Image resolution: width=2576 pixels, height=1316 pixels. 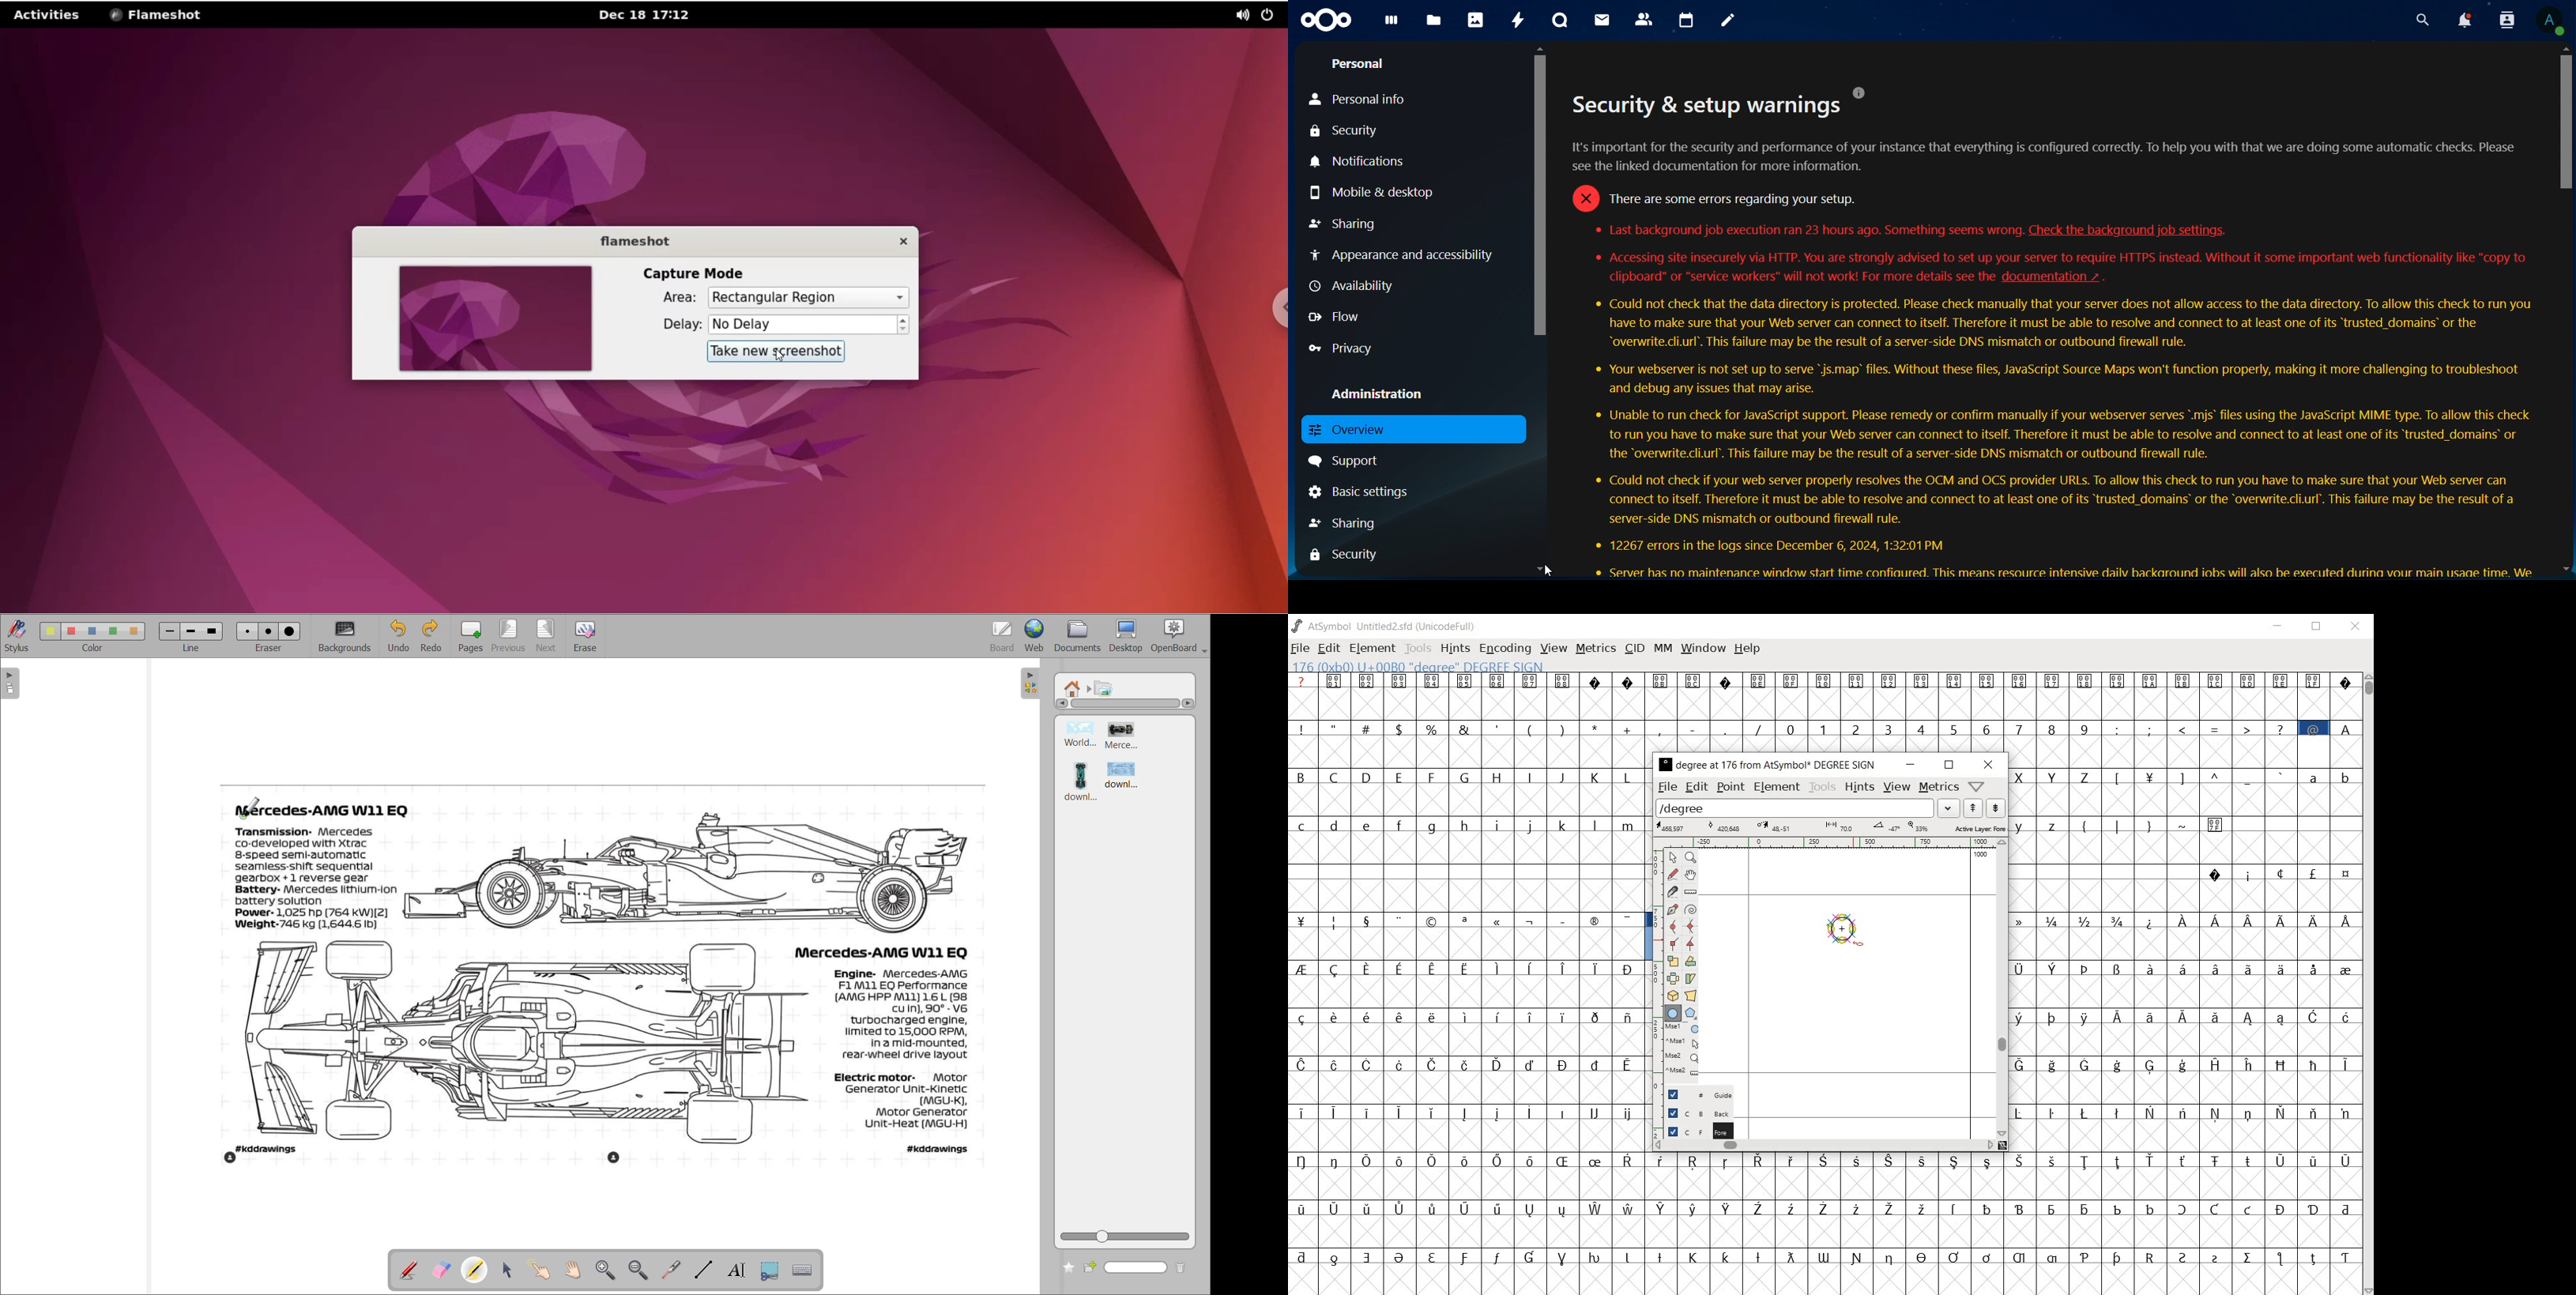 What do you see at coordinates (2346, 727) in the screenshot?
I see `A` at bounding box center [2346, 727].